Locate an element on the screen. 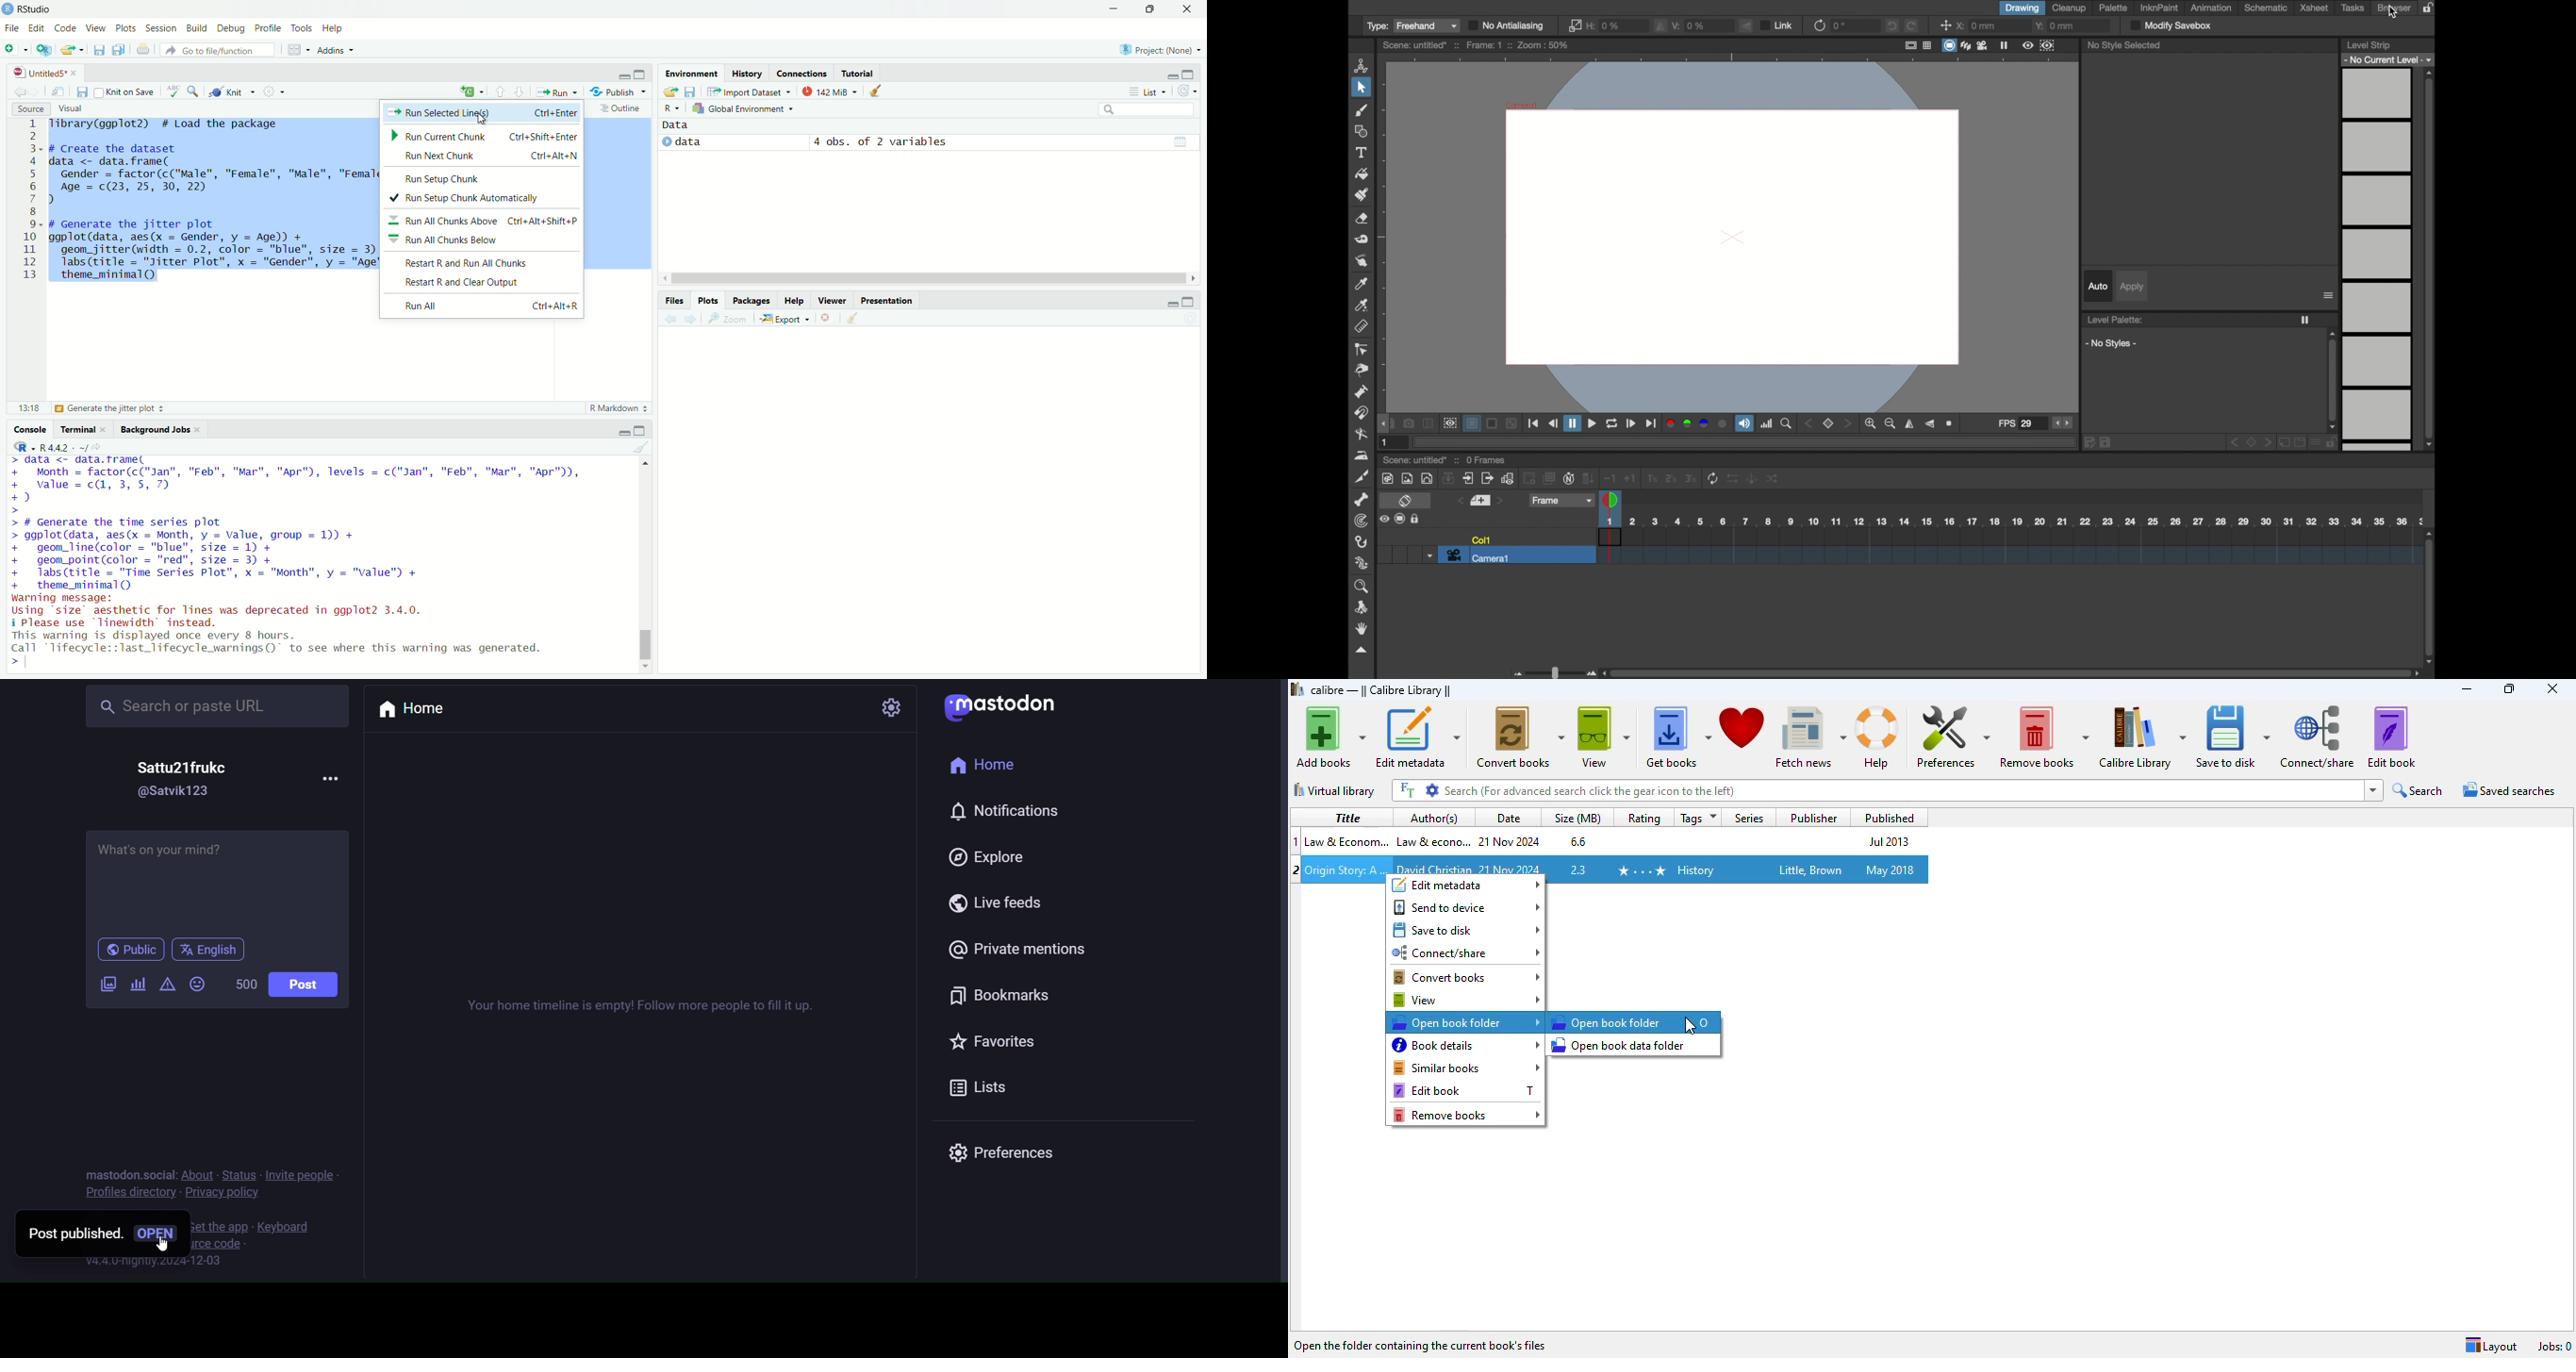 This screenshot has height=1372, width=2576. publisher is located at coordinates (1814, 818).